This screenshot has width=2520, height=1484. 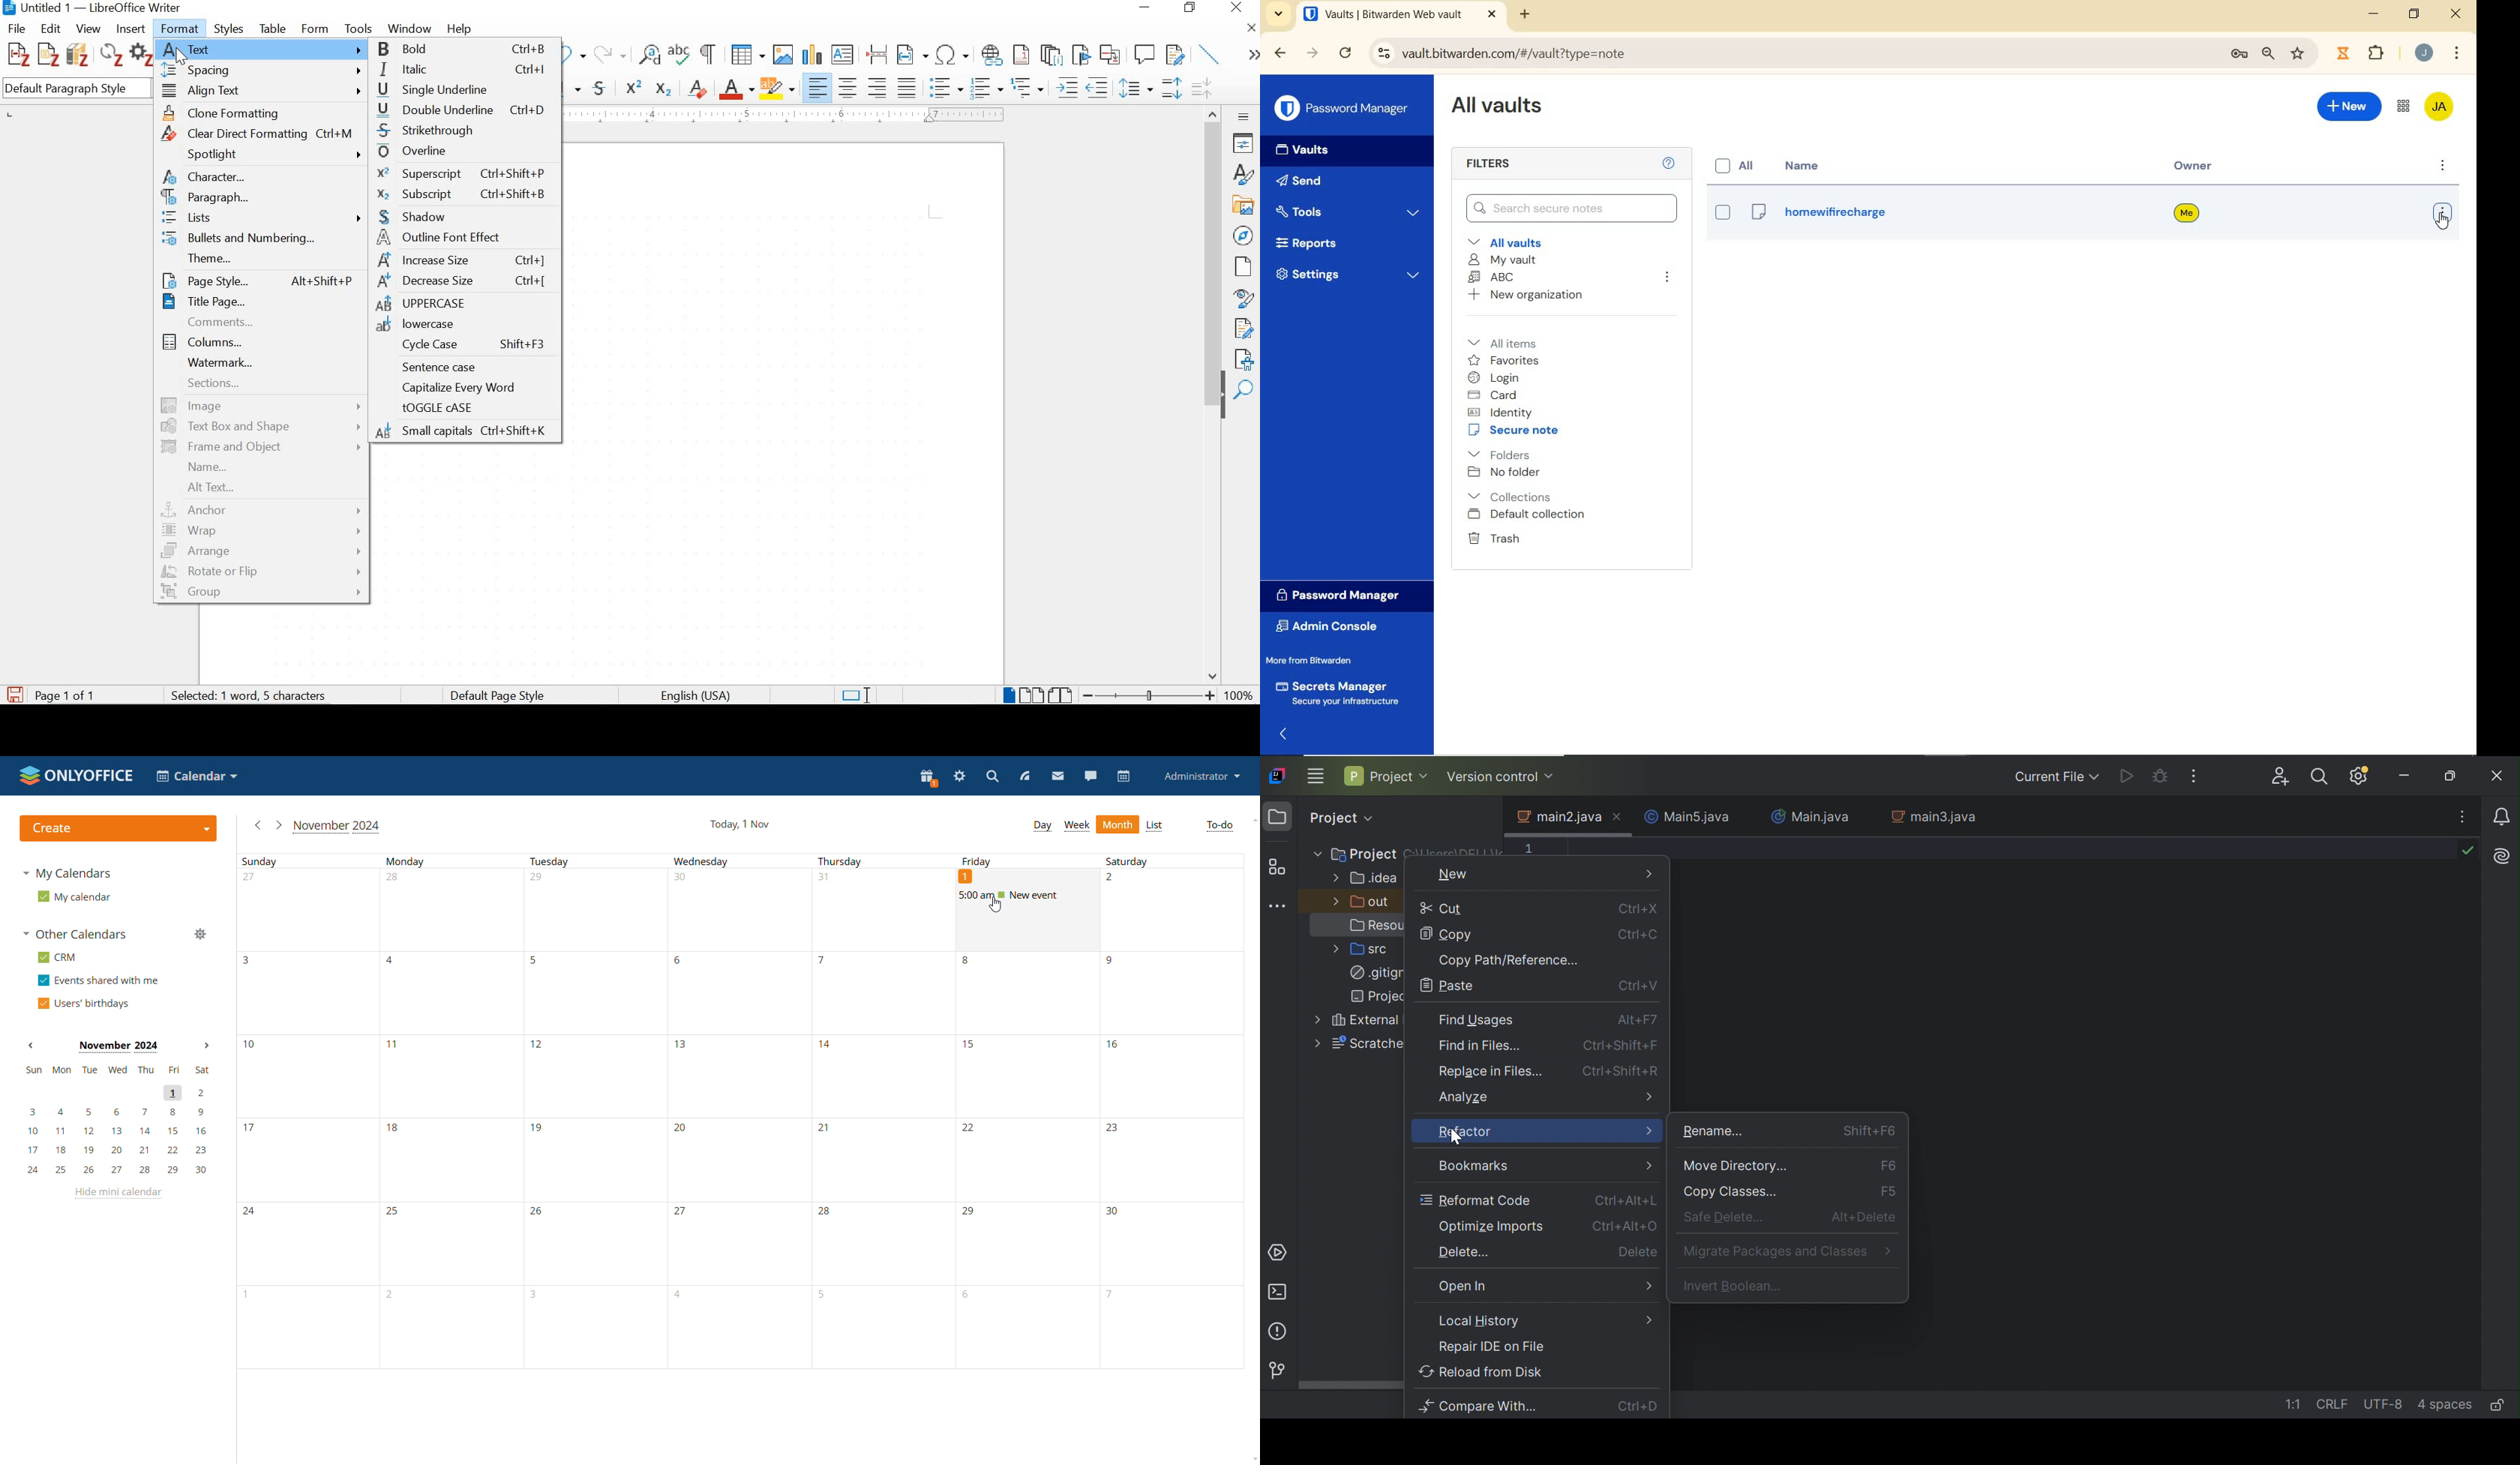 What do you see at coordinates (1201, 90) in the screenshot?
I see `decrease paragraph spacing` at bounding box center [1201, 90].